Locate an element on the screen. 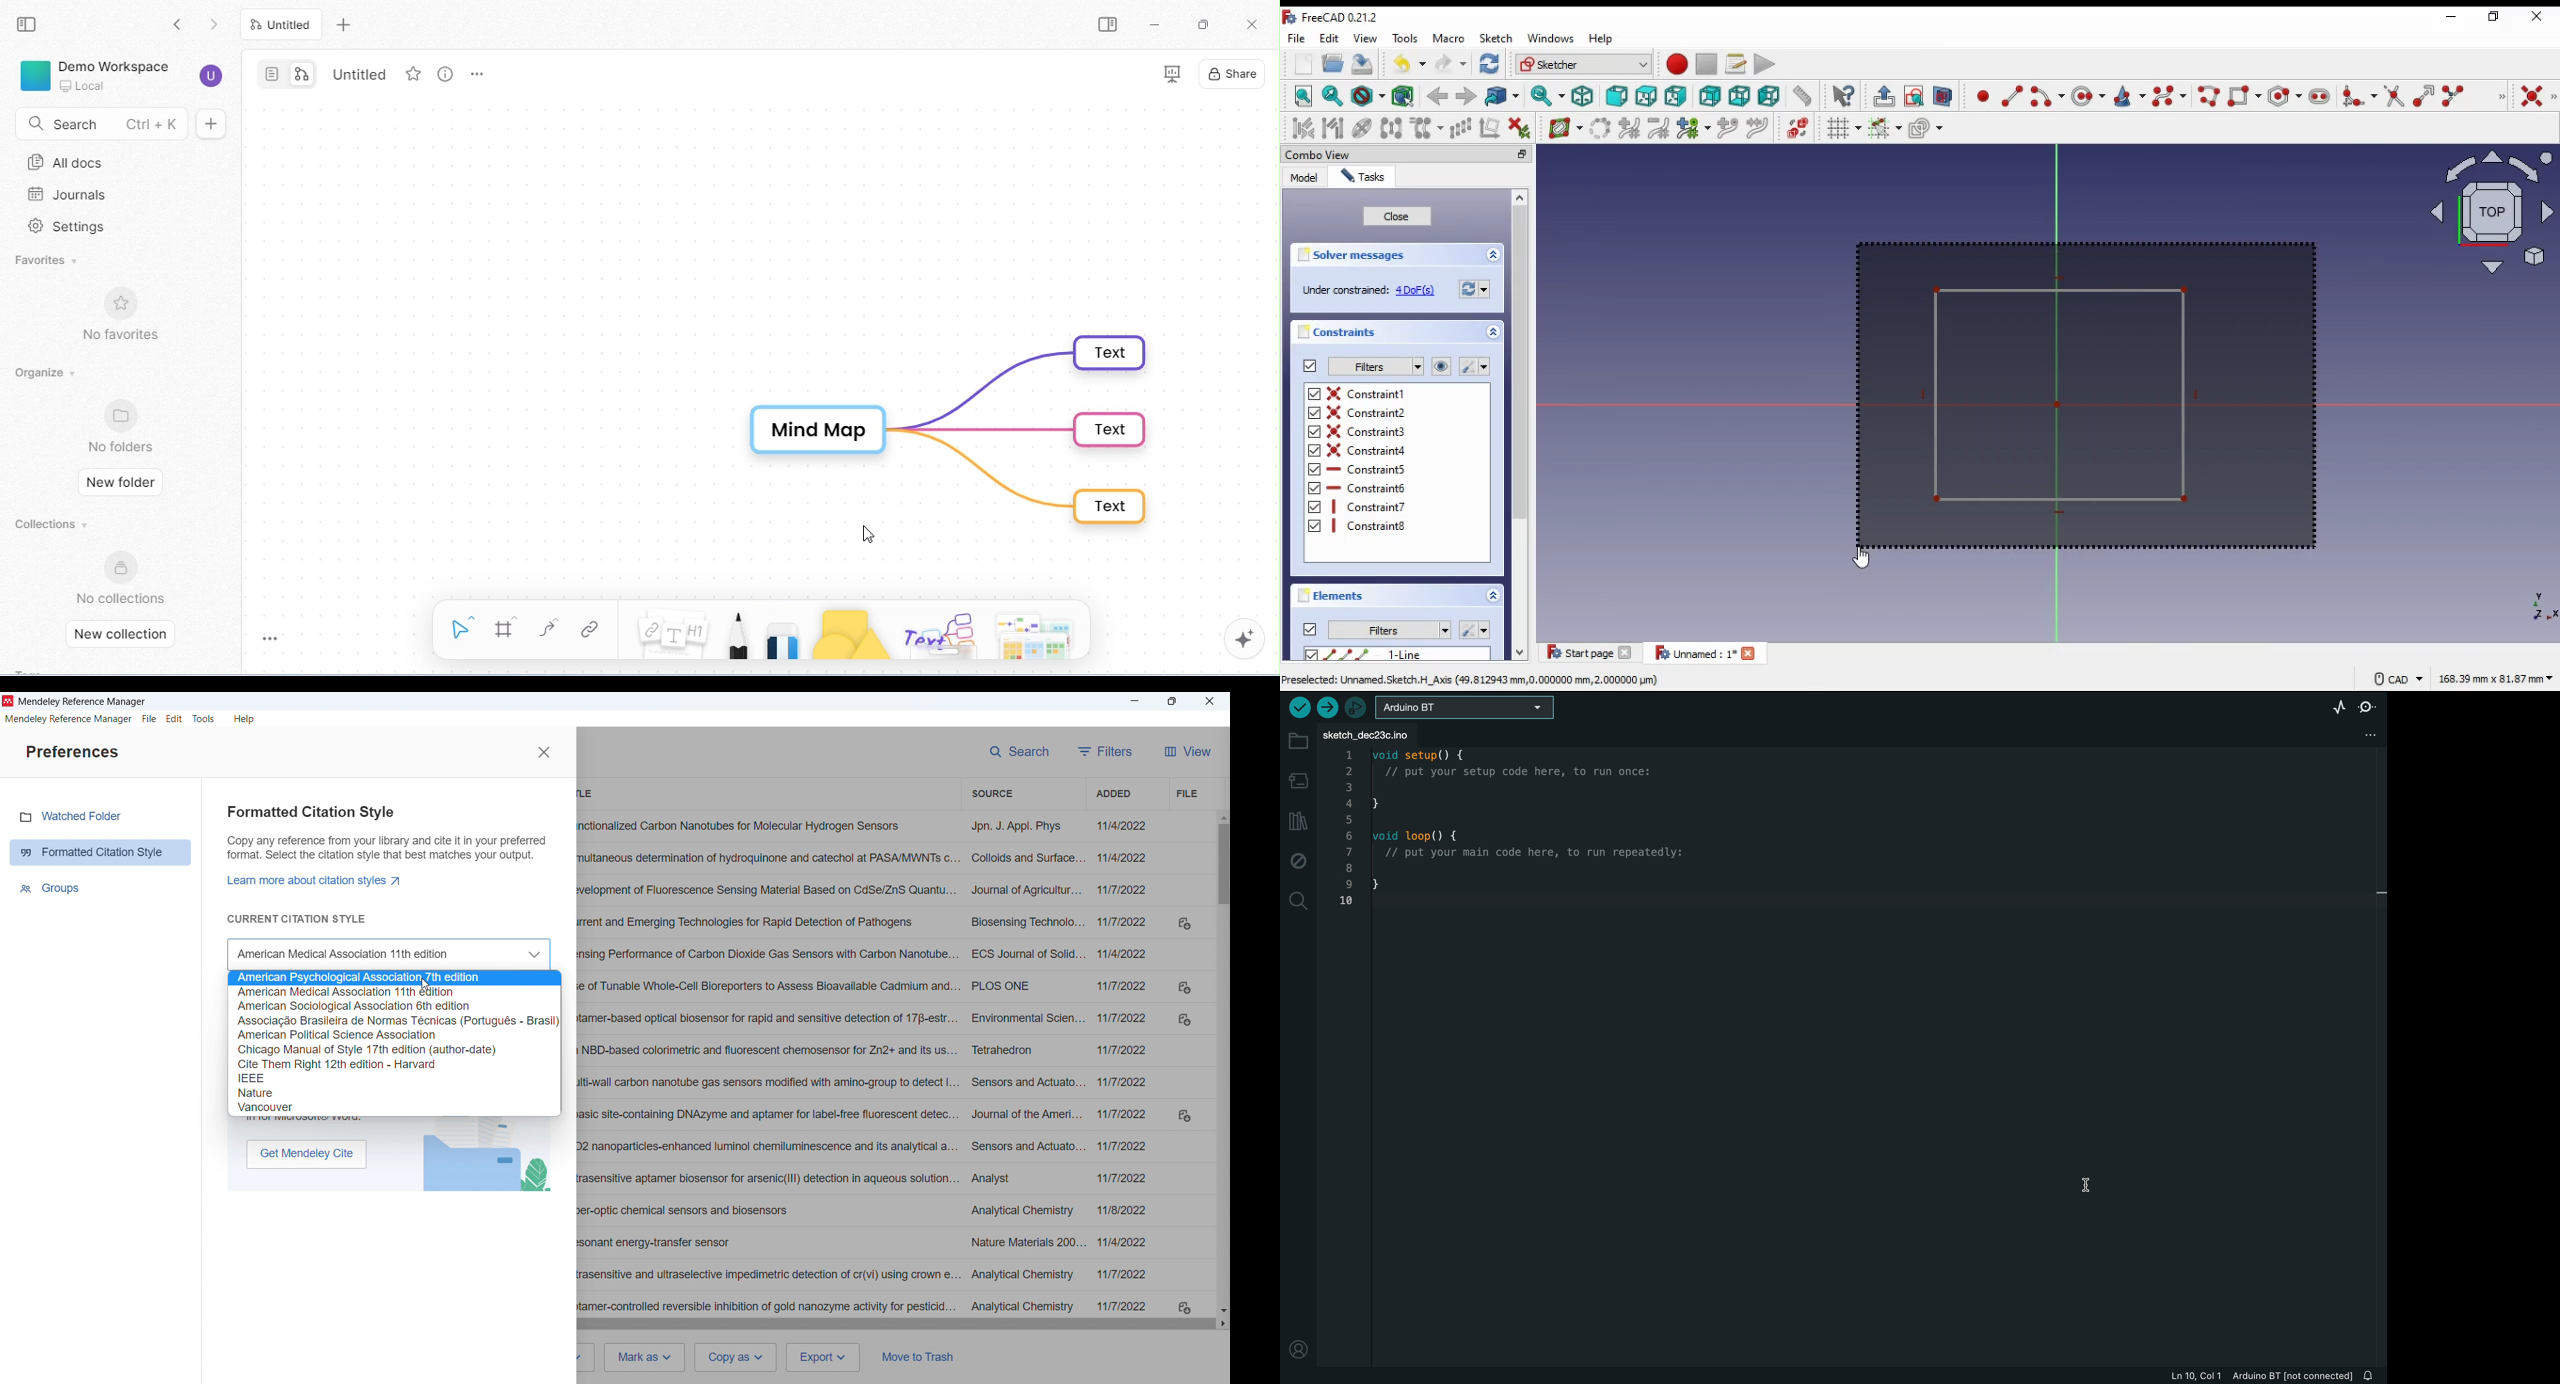  settings is located at coordinates (1474, 366).